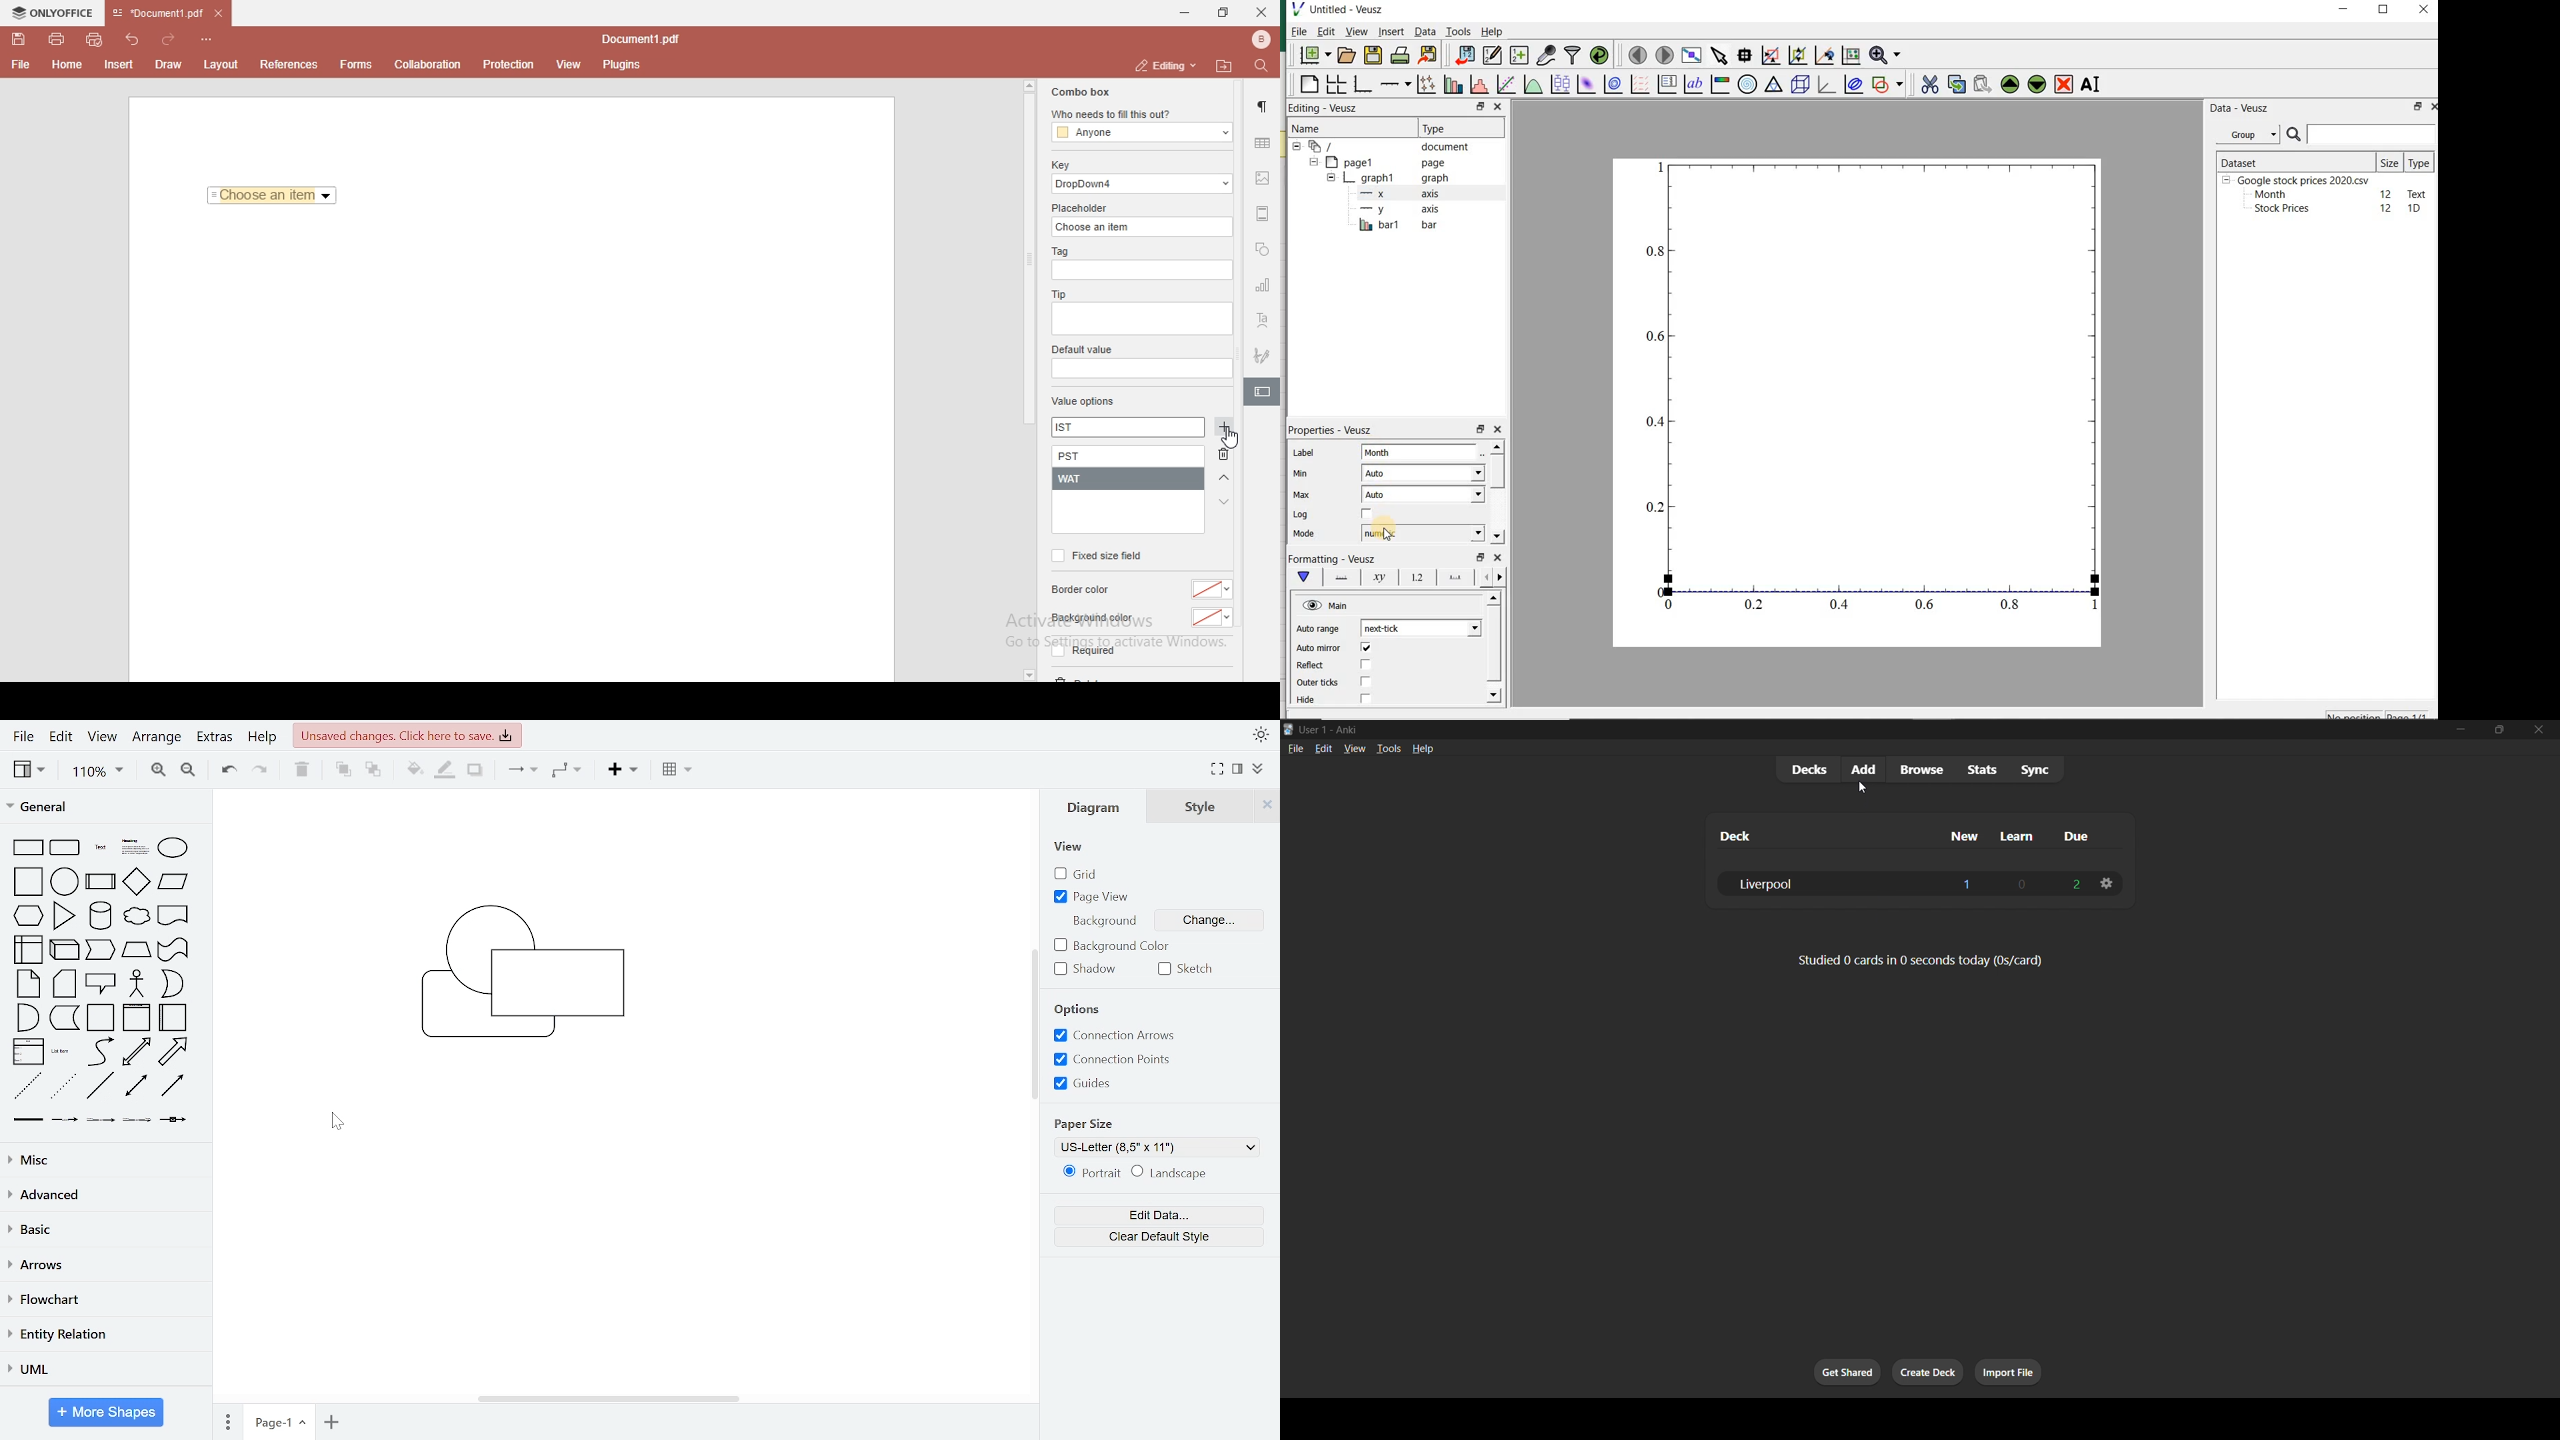  I want to click on tape, so click(173, 951).